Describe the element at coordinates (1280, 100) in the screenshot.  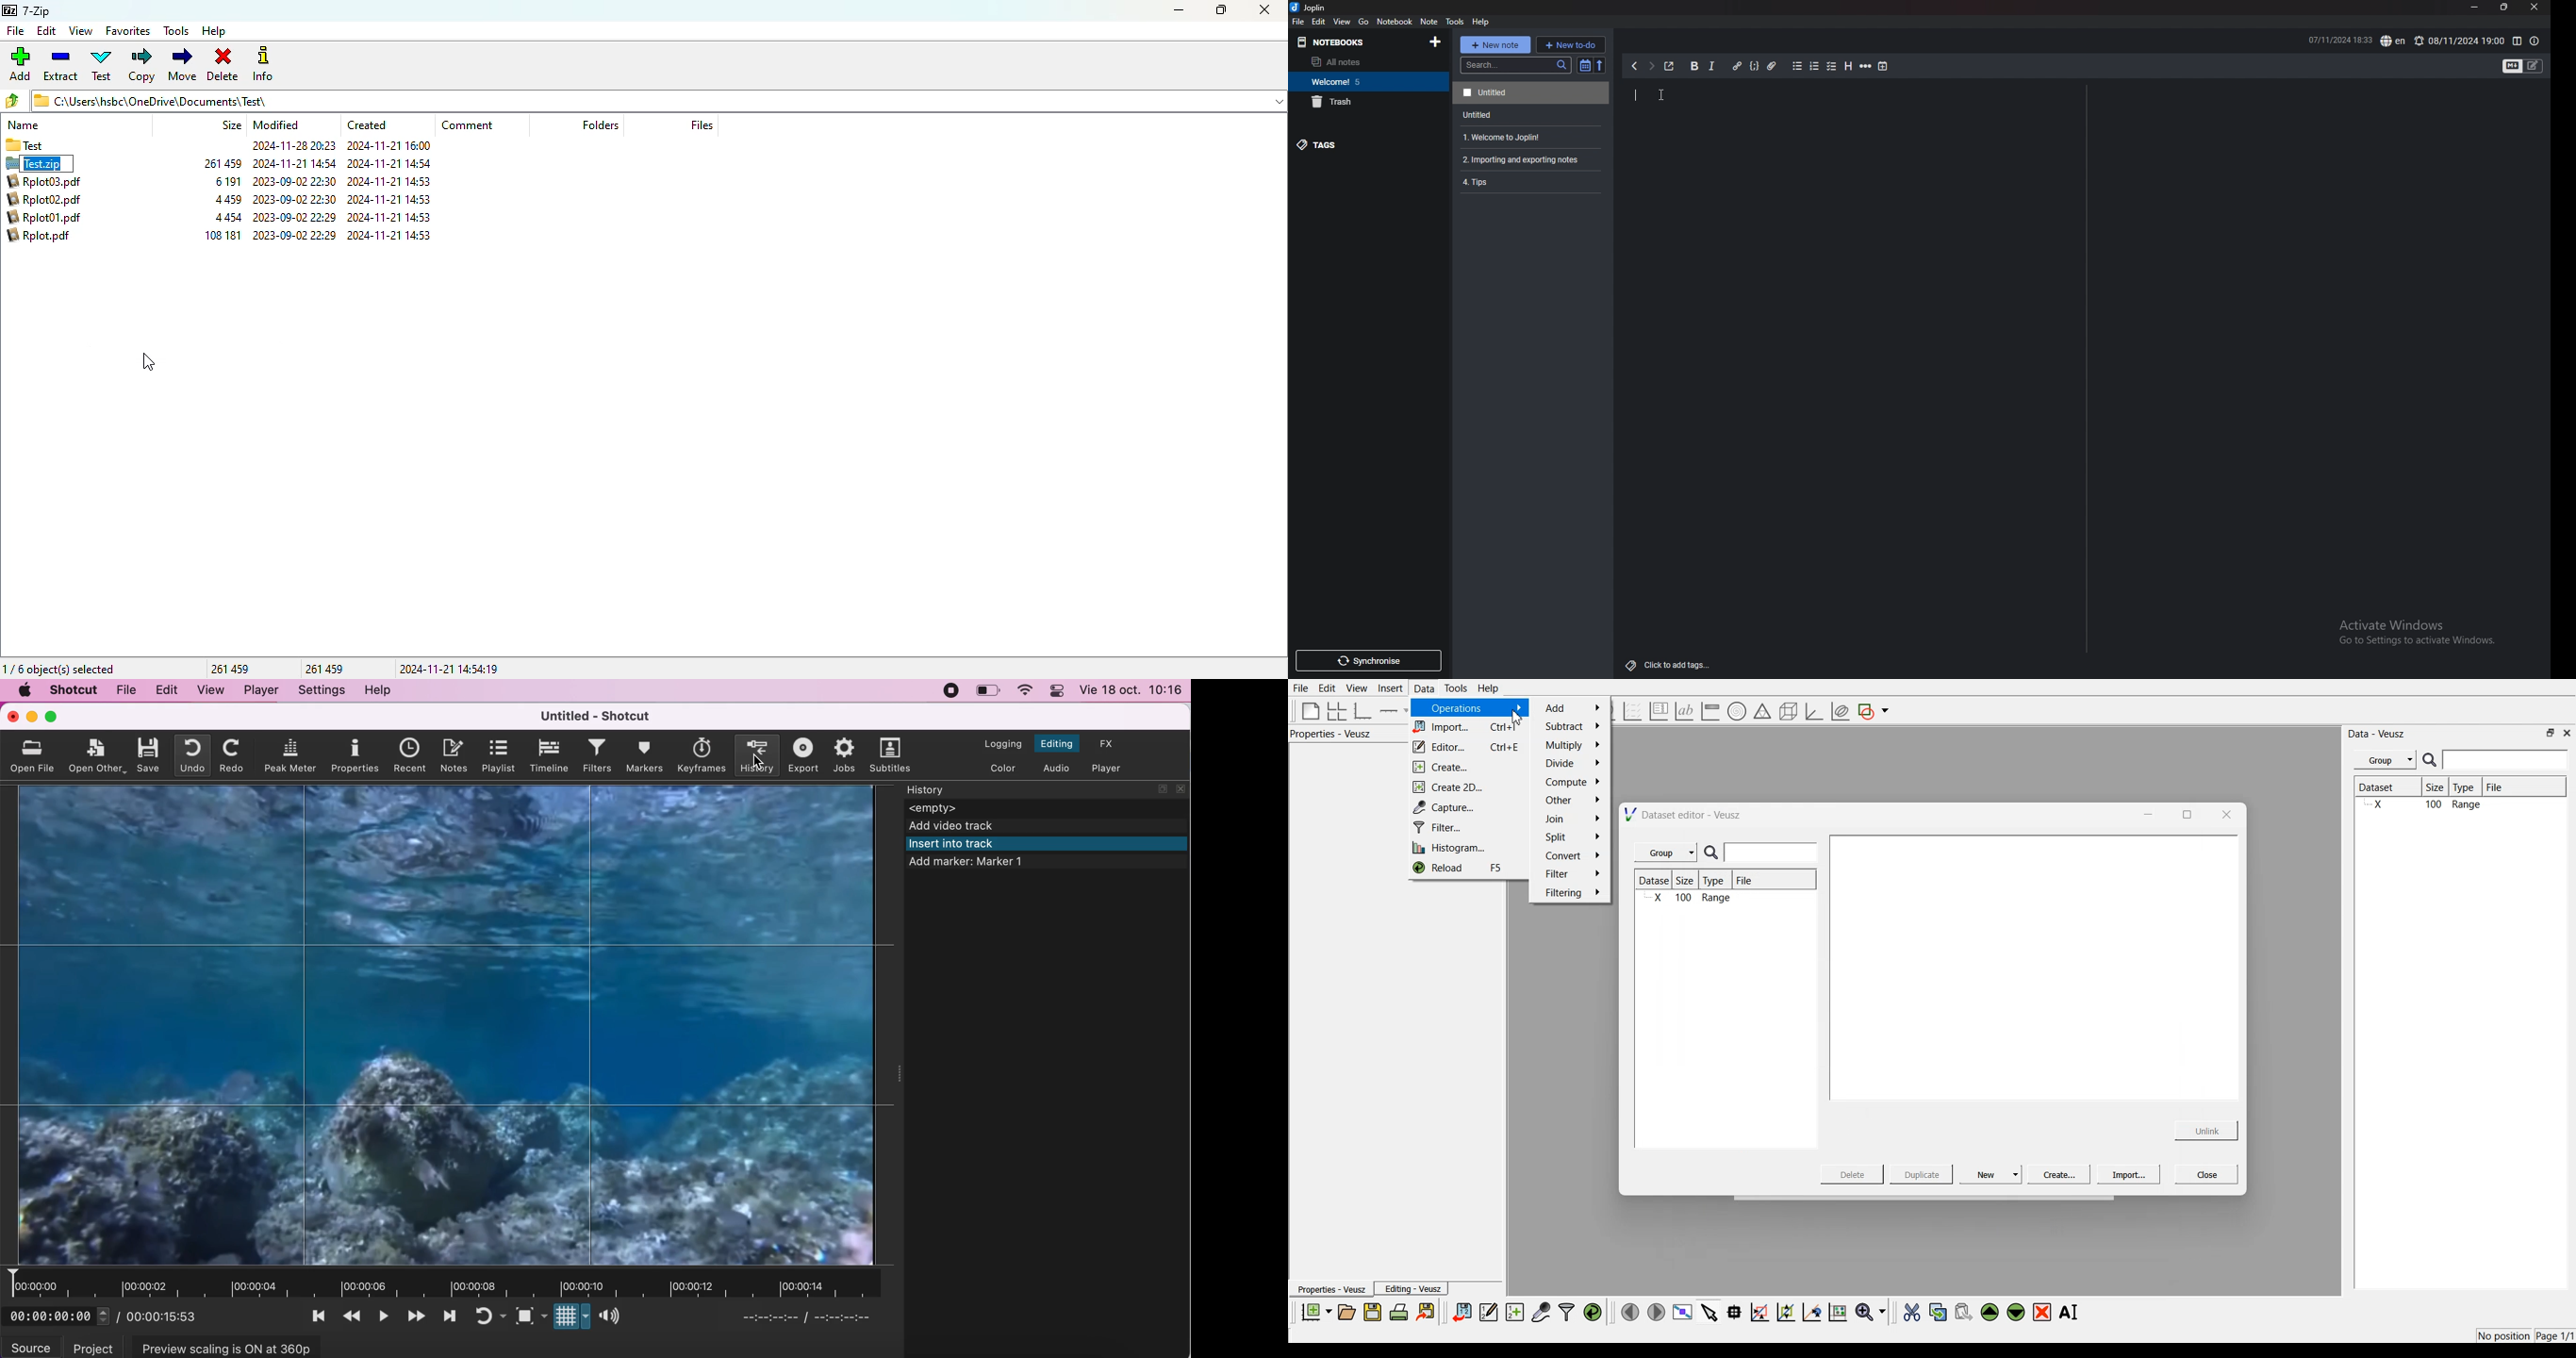
I see `dropdown` at that location.